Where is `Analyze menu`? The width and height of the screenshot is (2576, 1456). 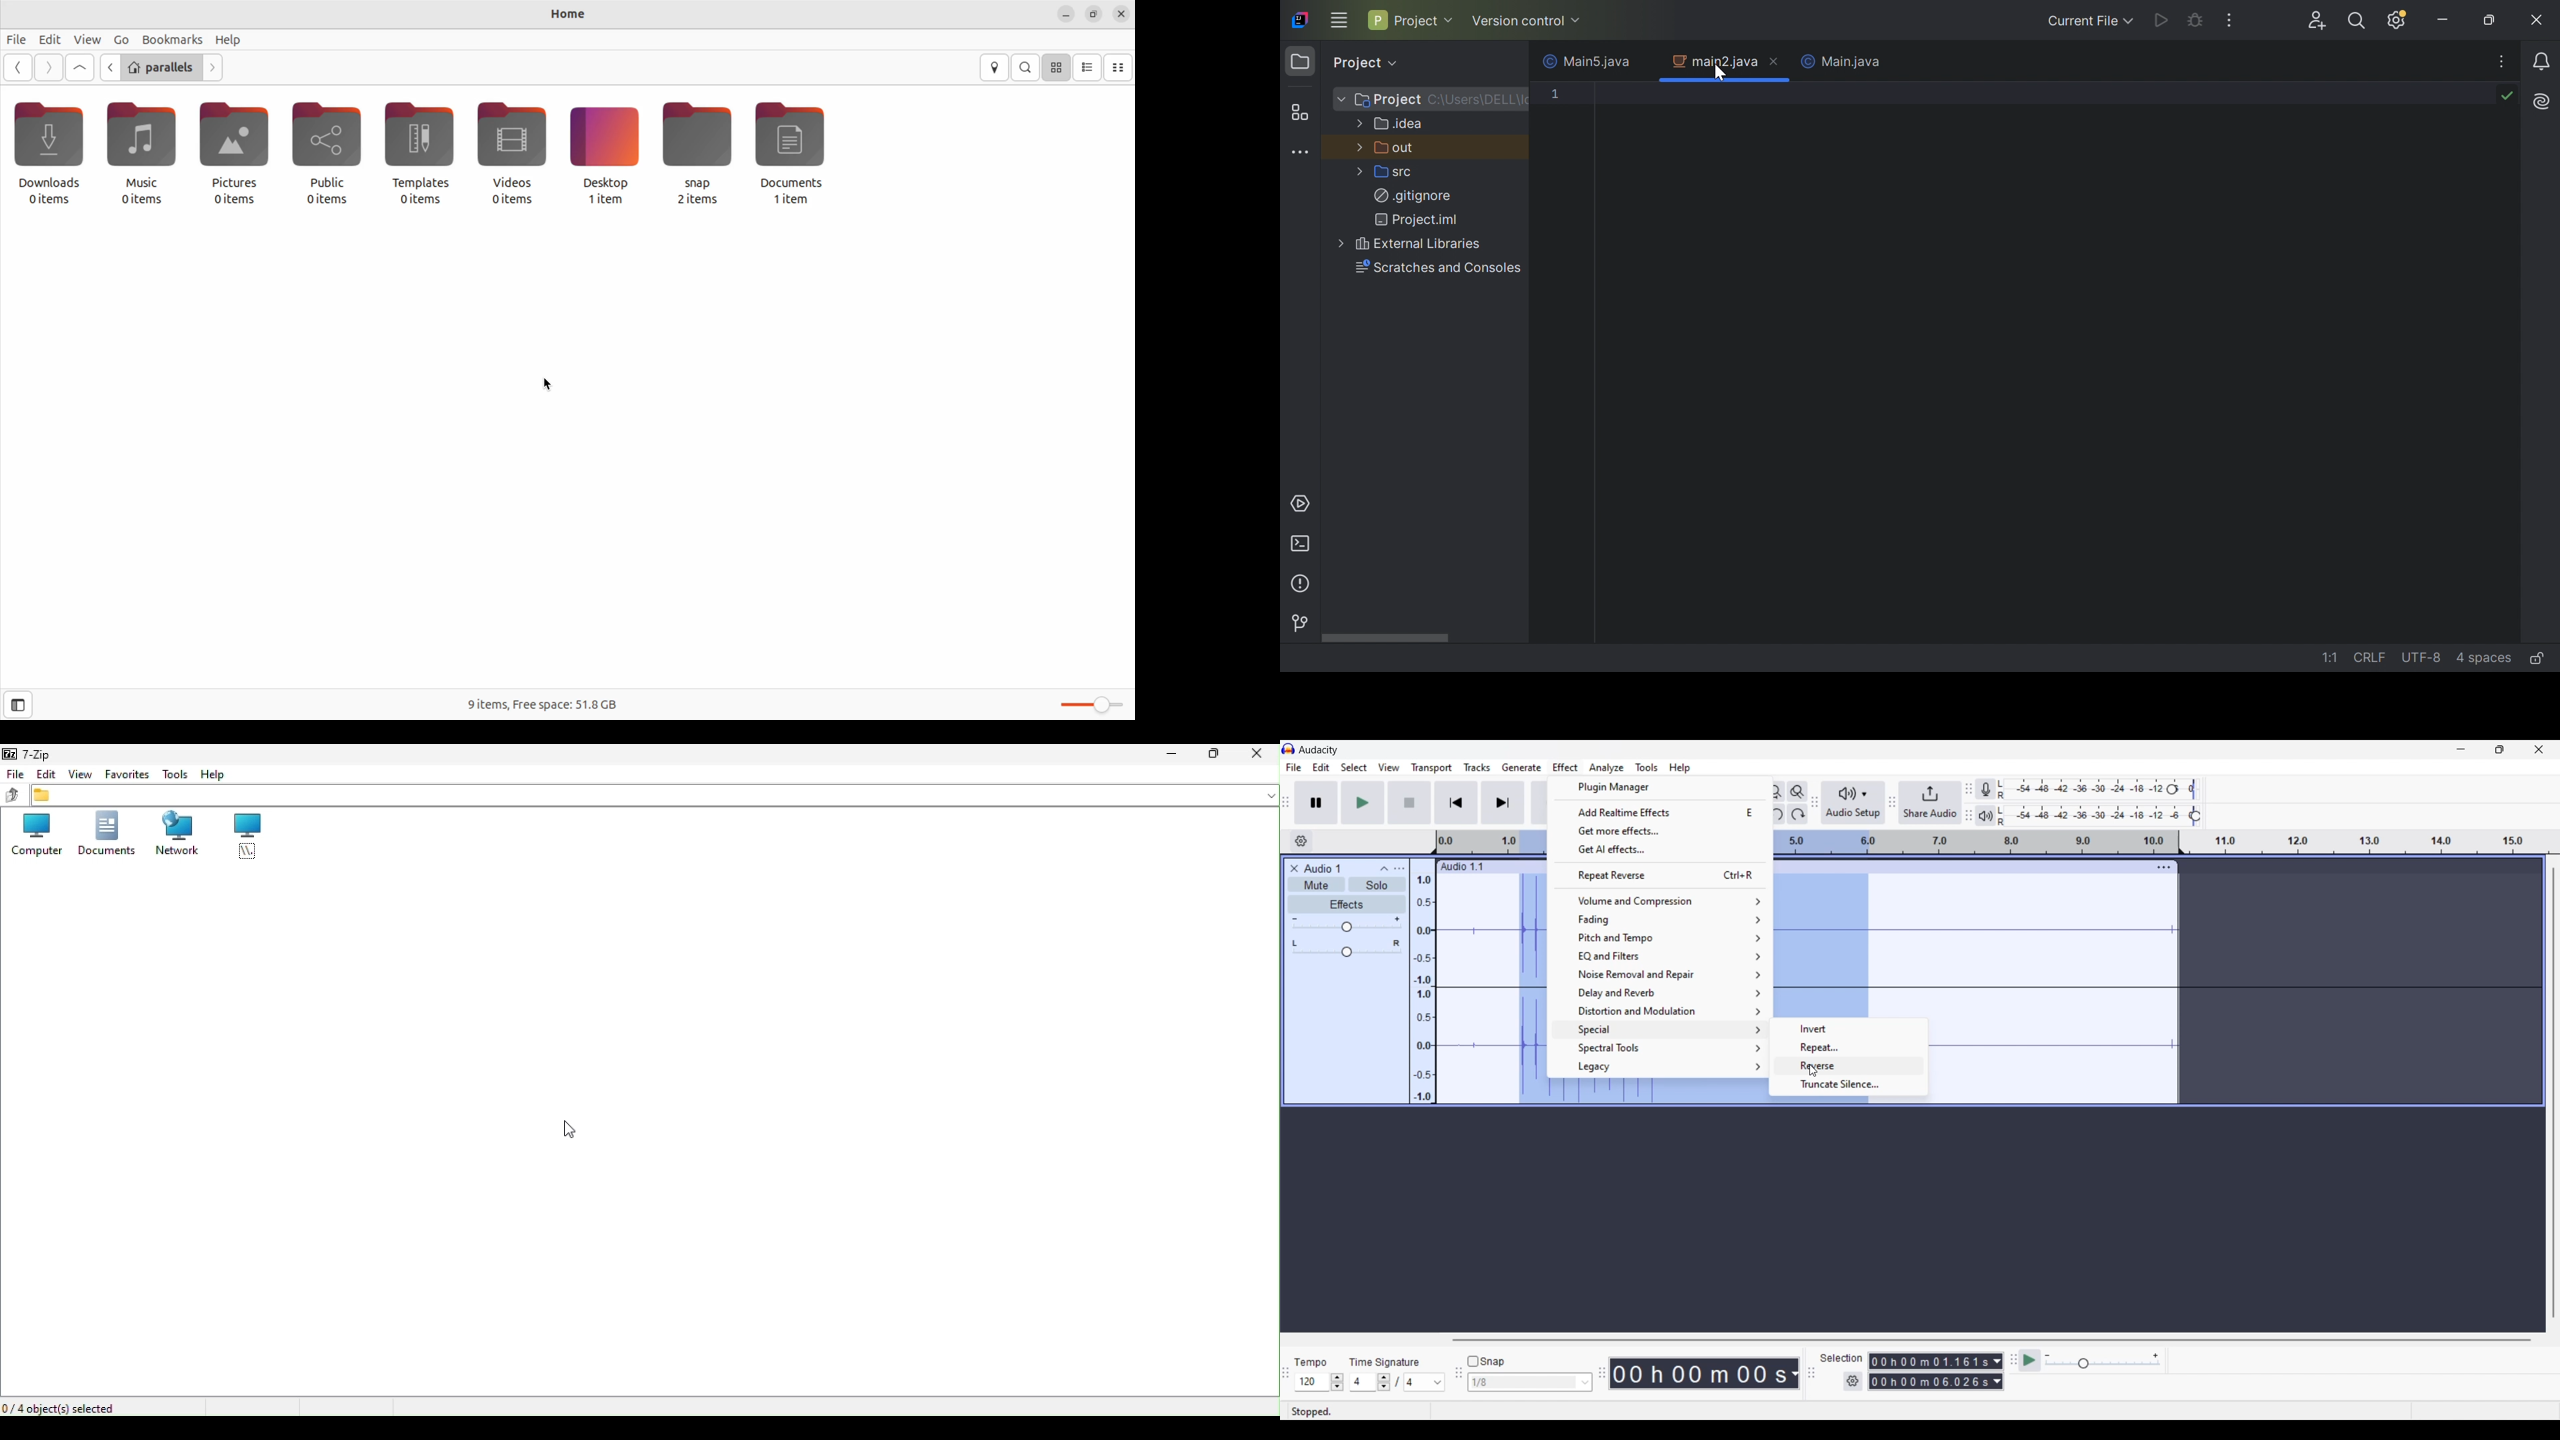
Analyze menu is located at coordinates (1607, 768).